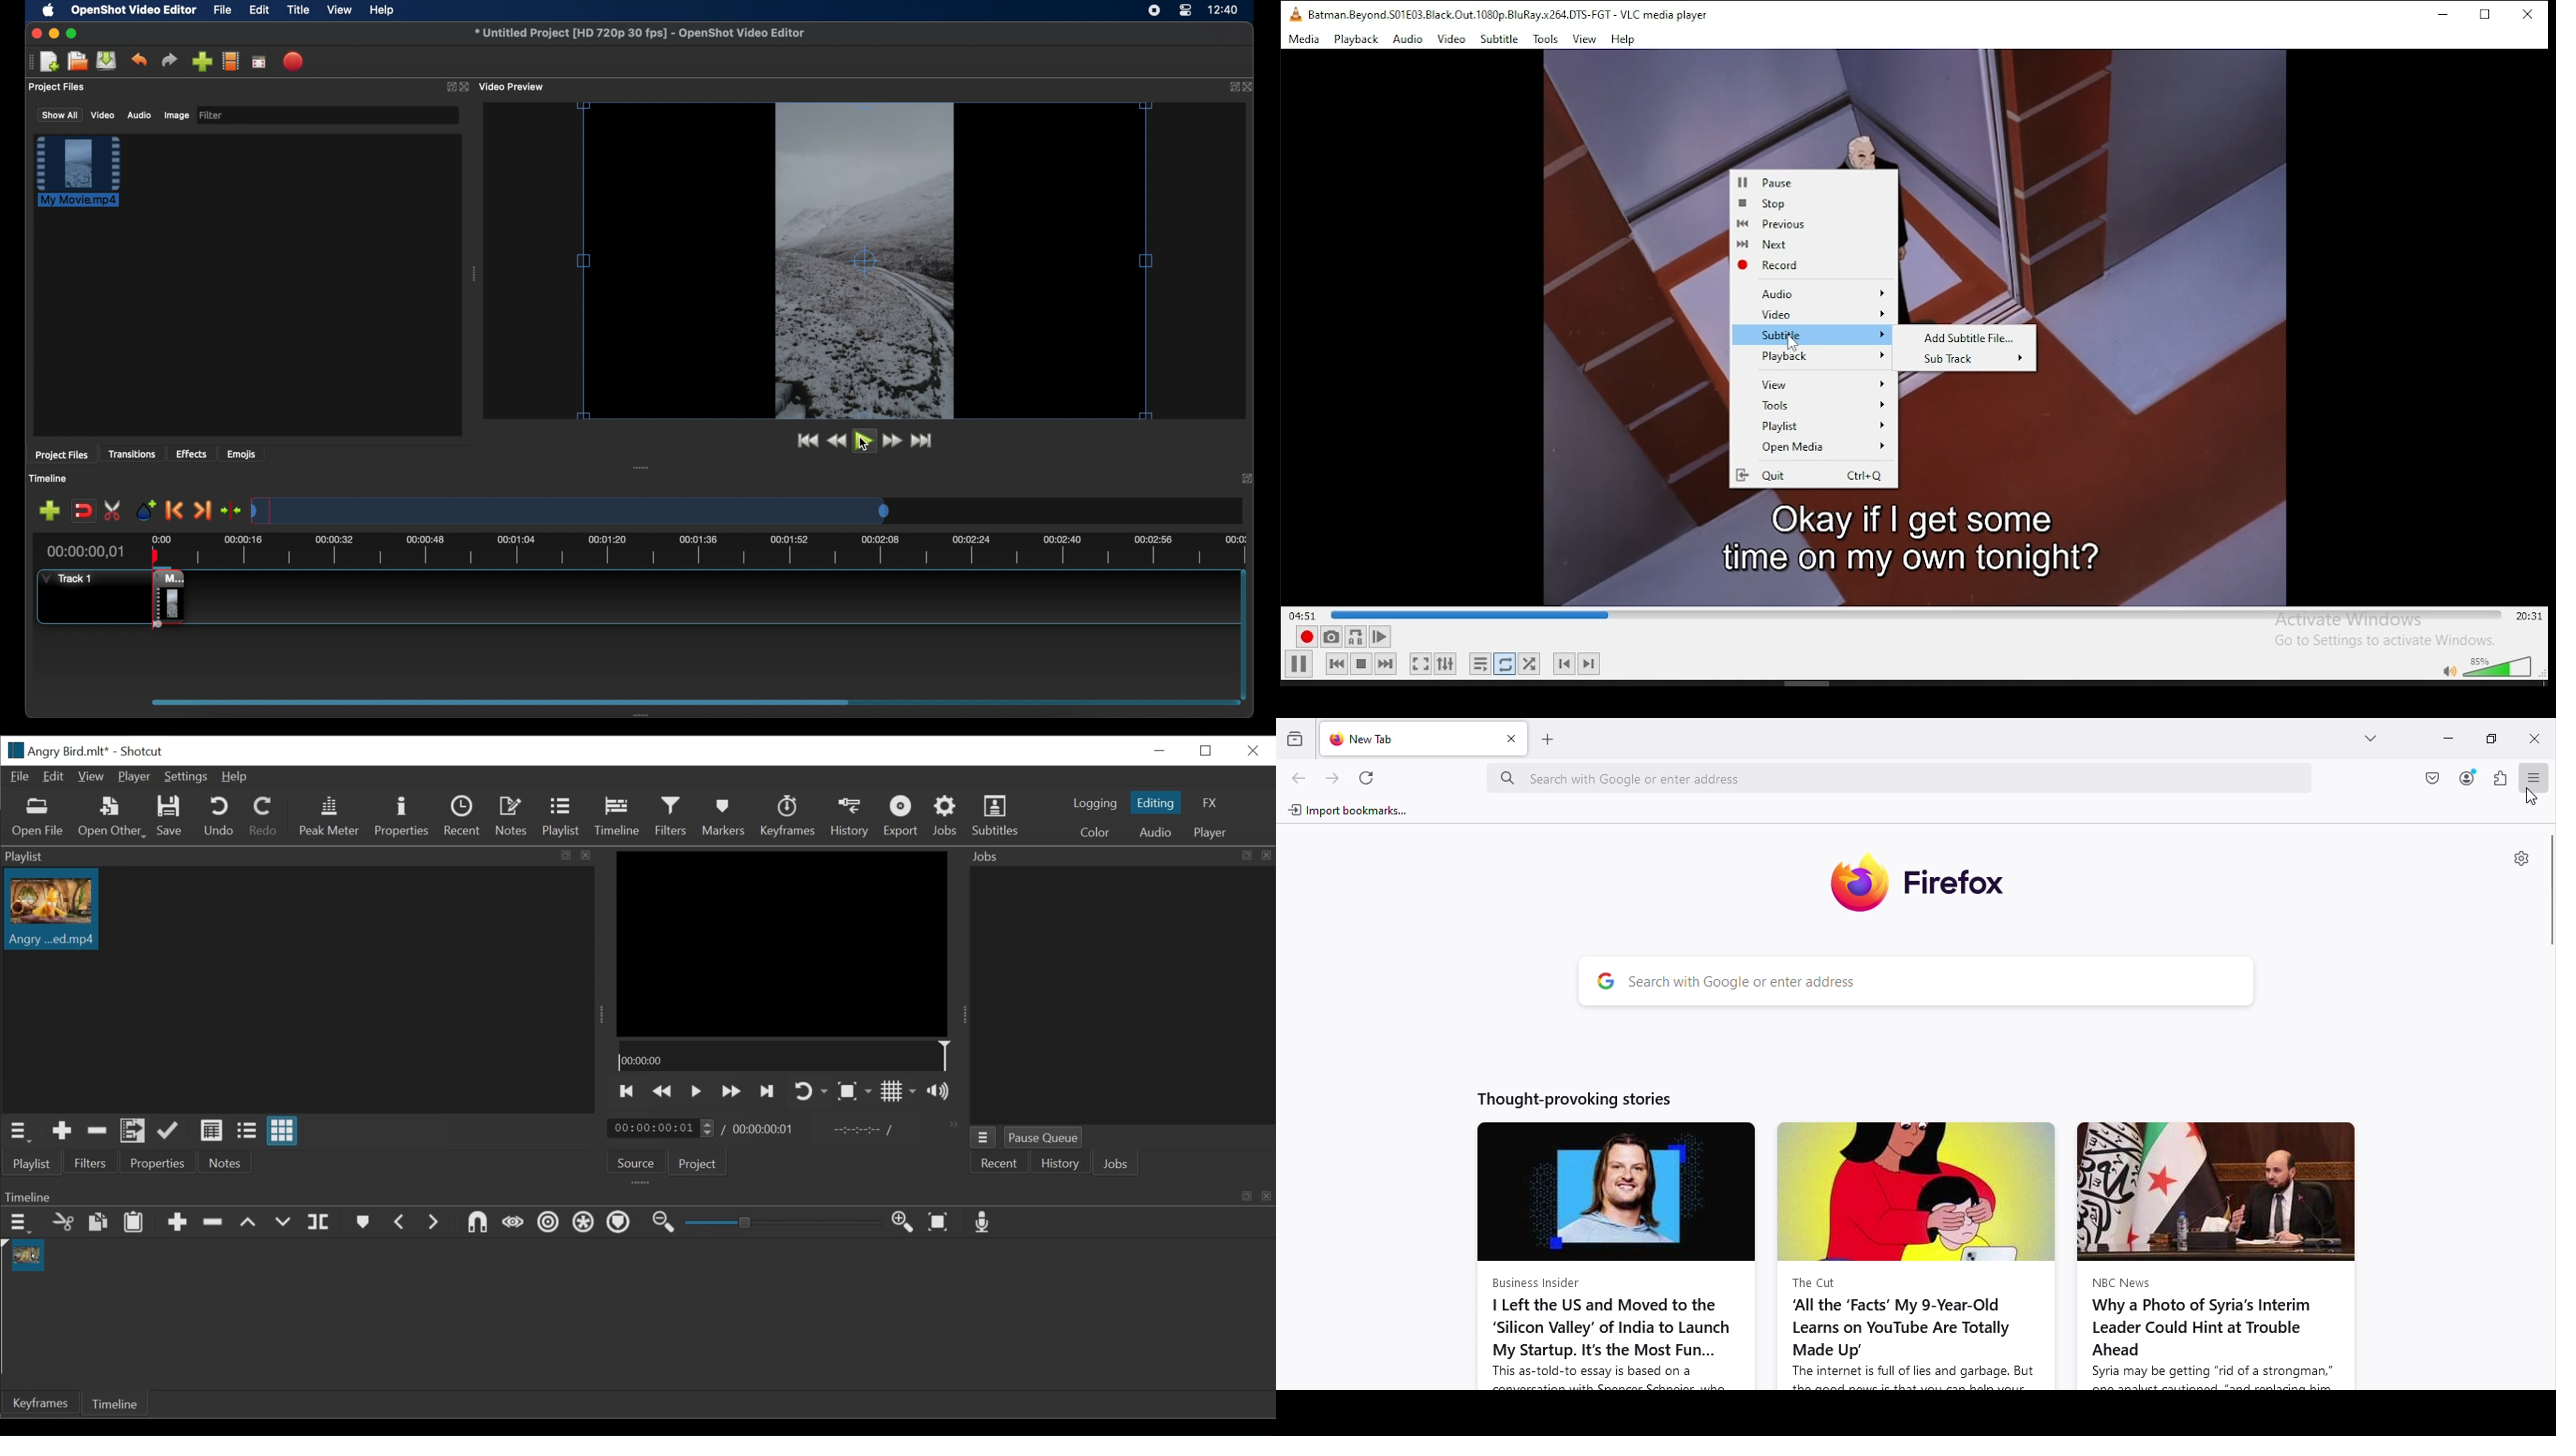 The image size is (2576, 1456). What do you see at coordinates (41, 818) in the screenshot?
I see `Open File` at bounding box center [41, 818].